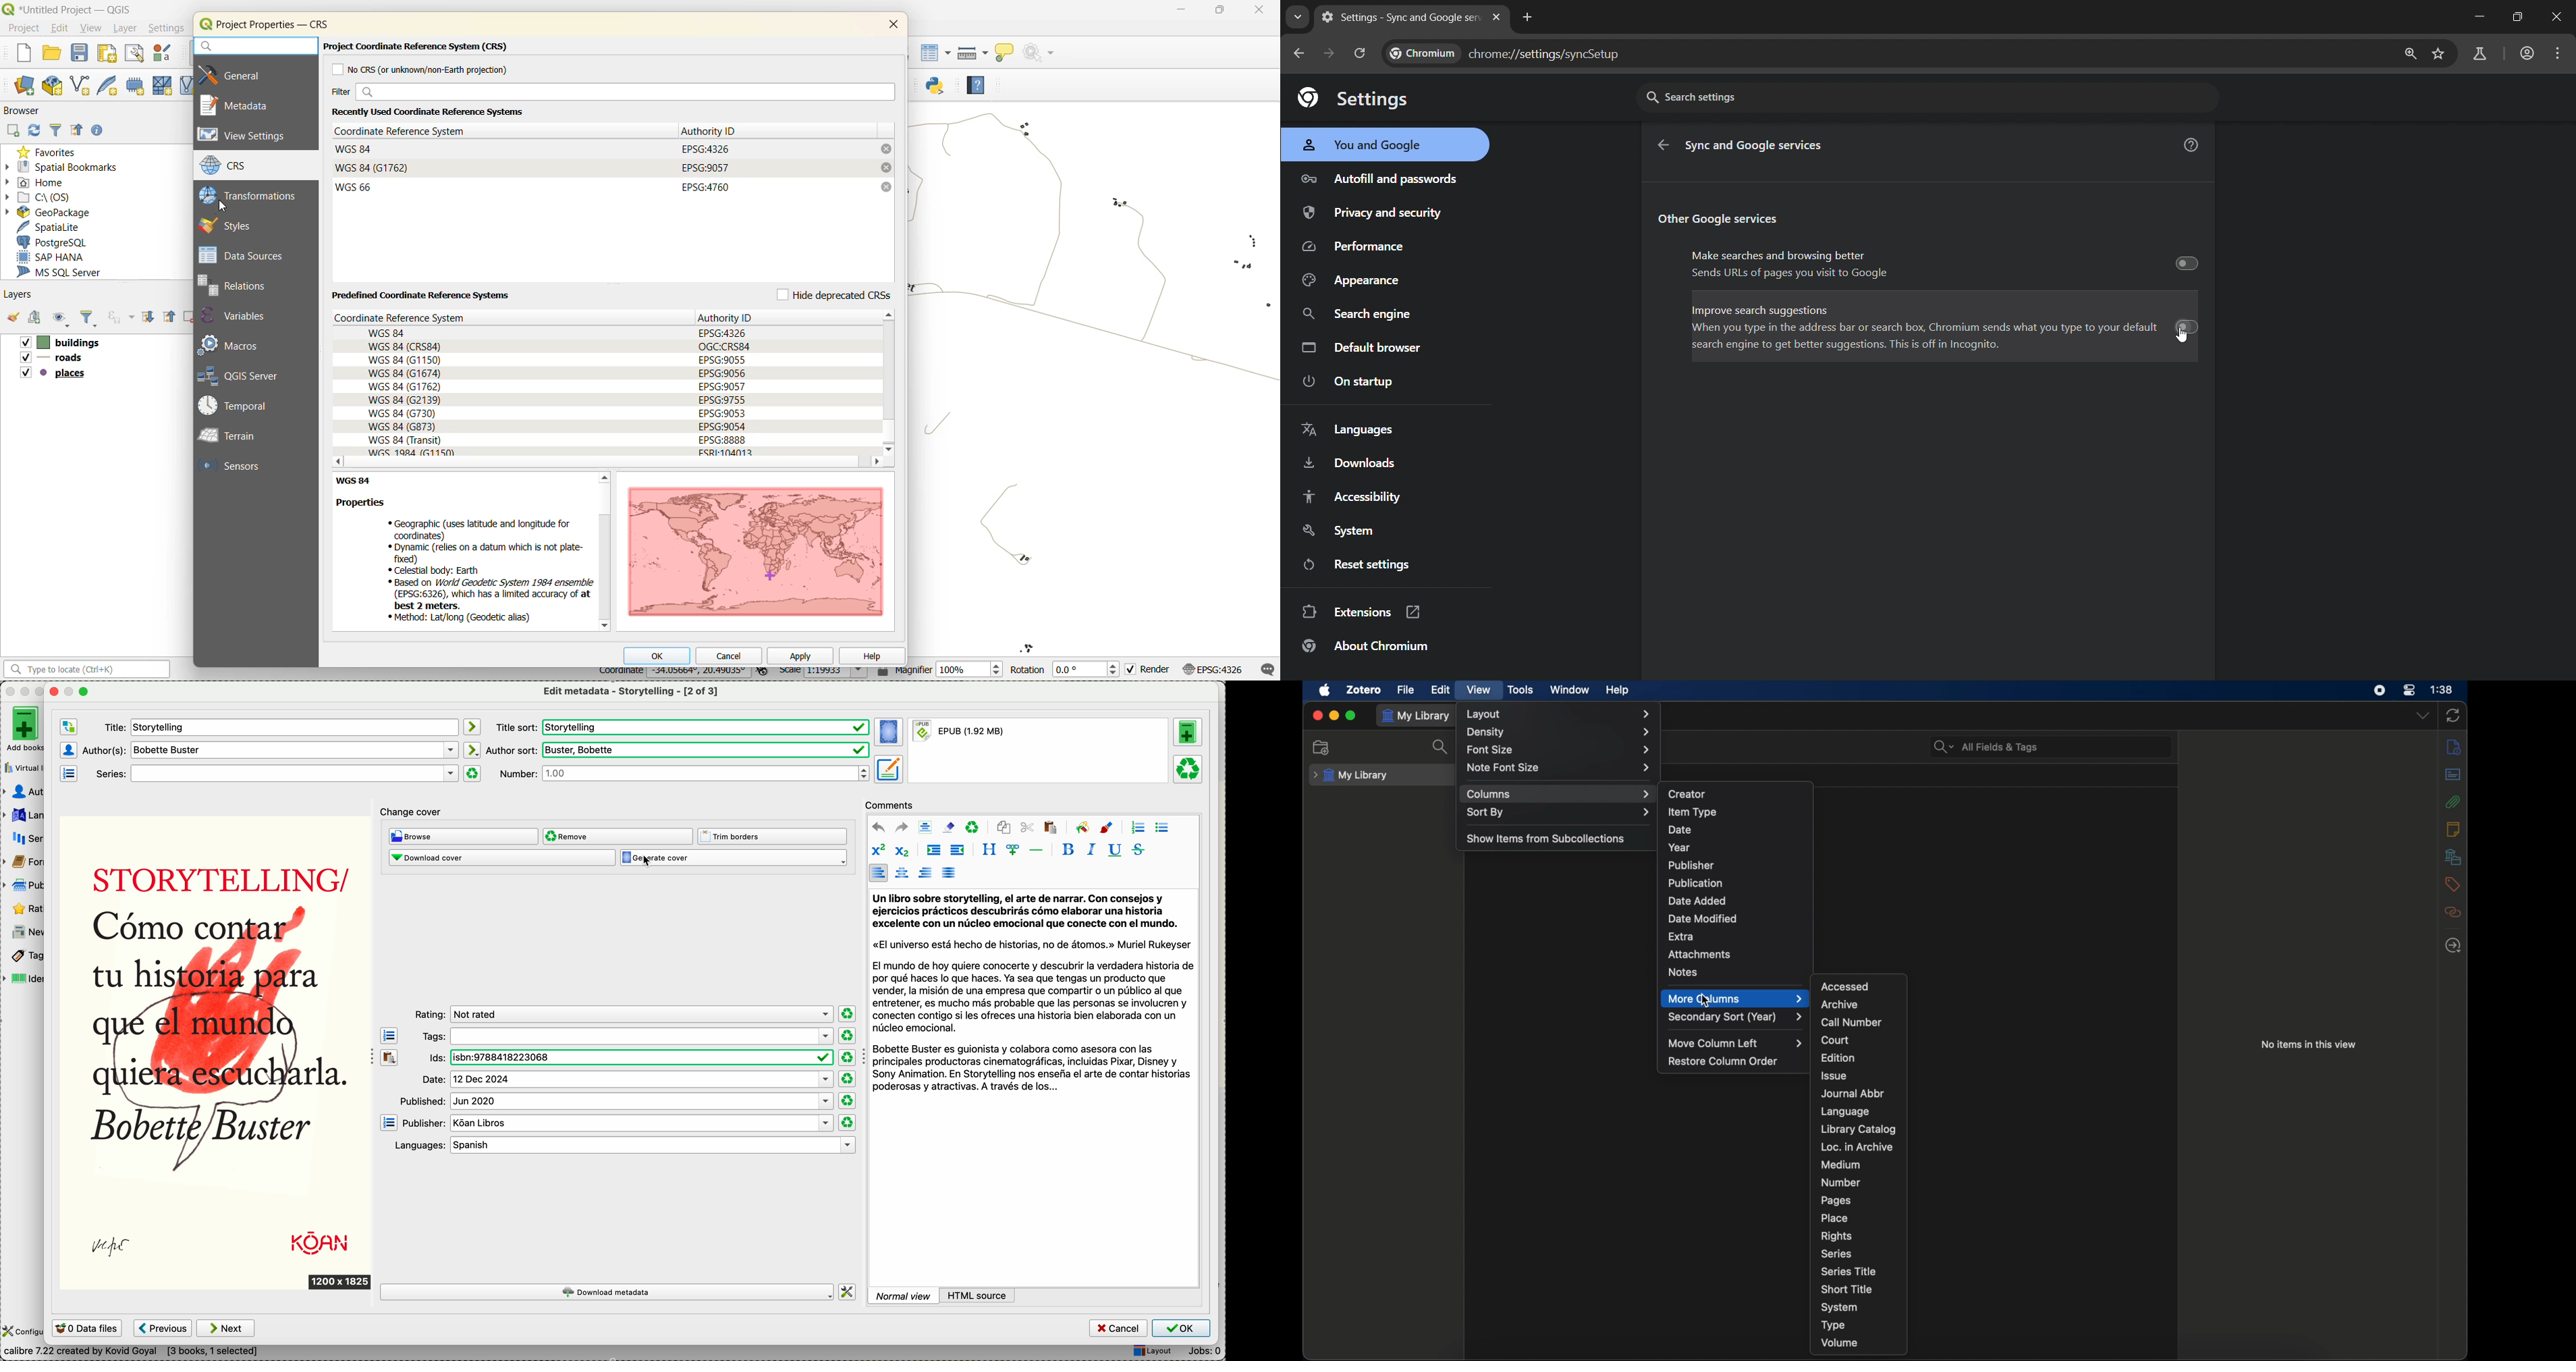 The width and height of the screenshot is (2576, 1372). What do you see at coordinates (982, 1295) in the screenshot?
I see `HTML source` at bounding box center [982, 1295].